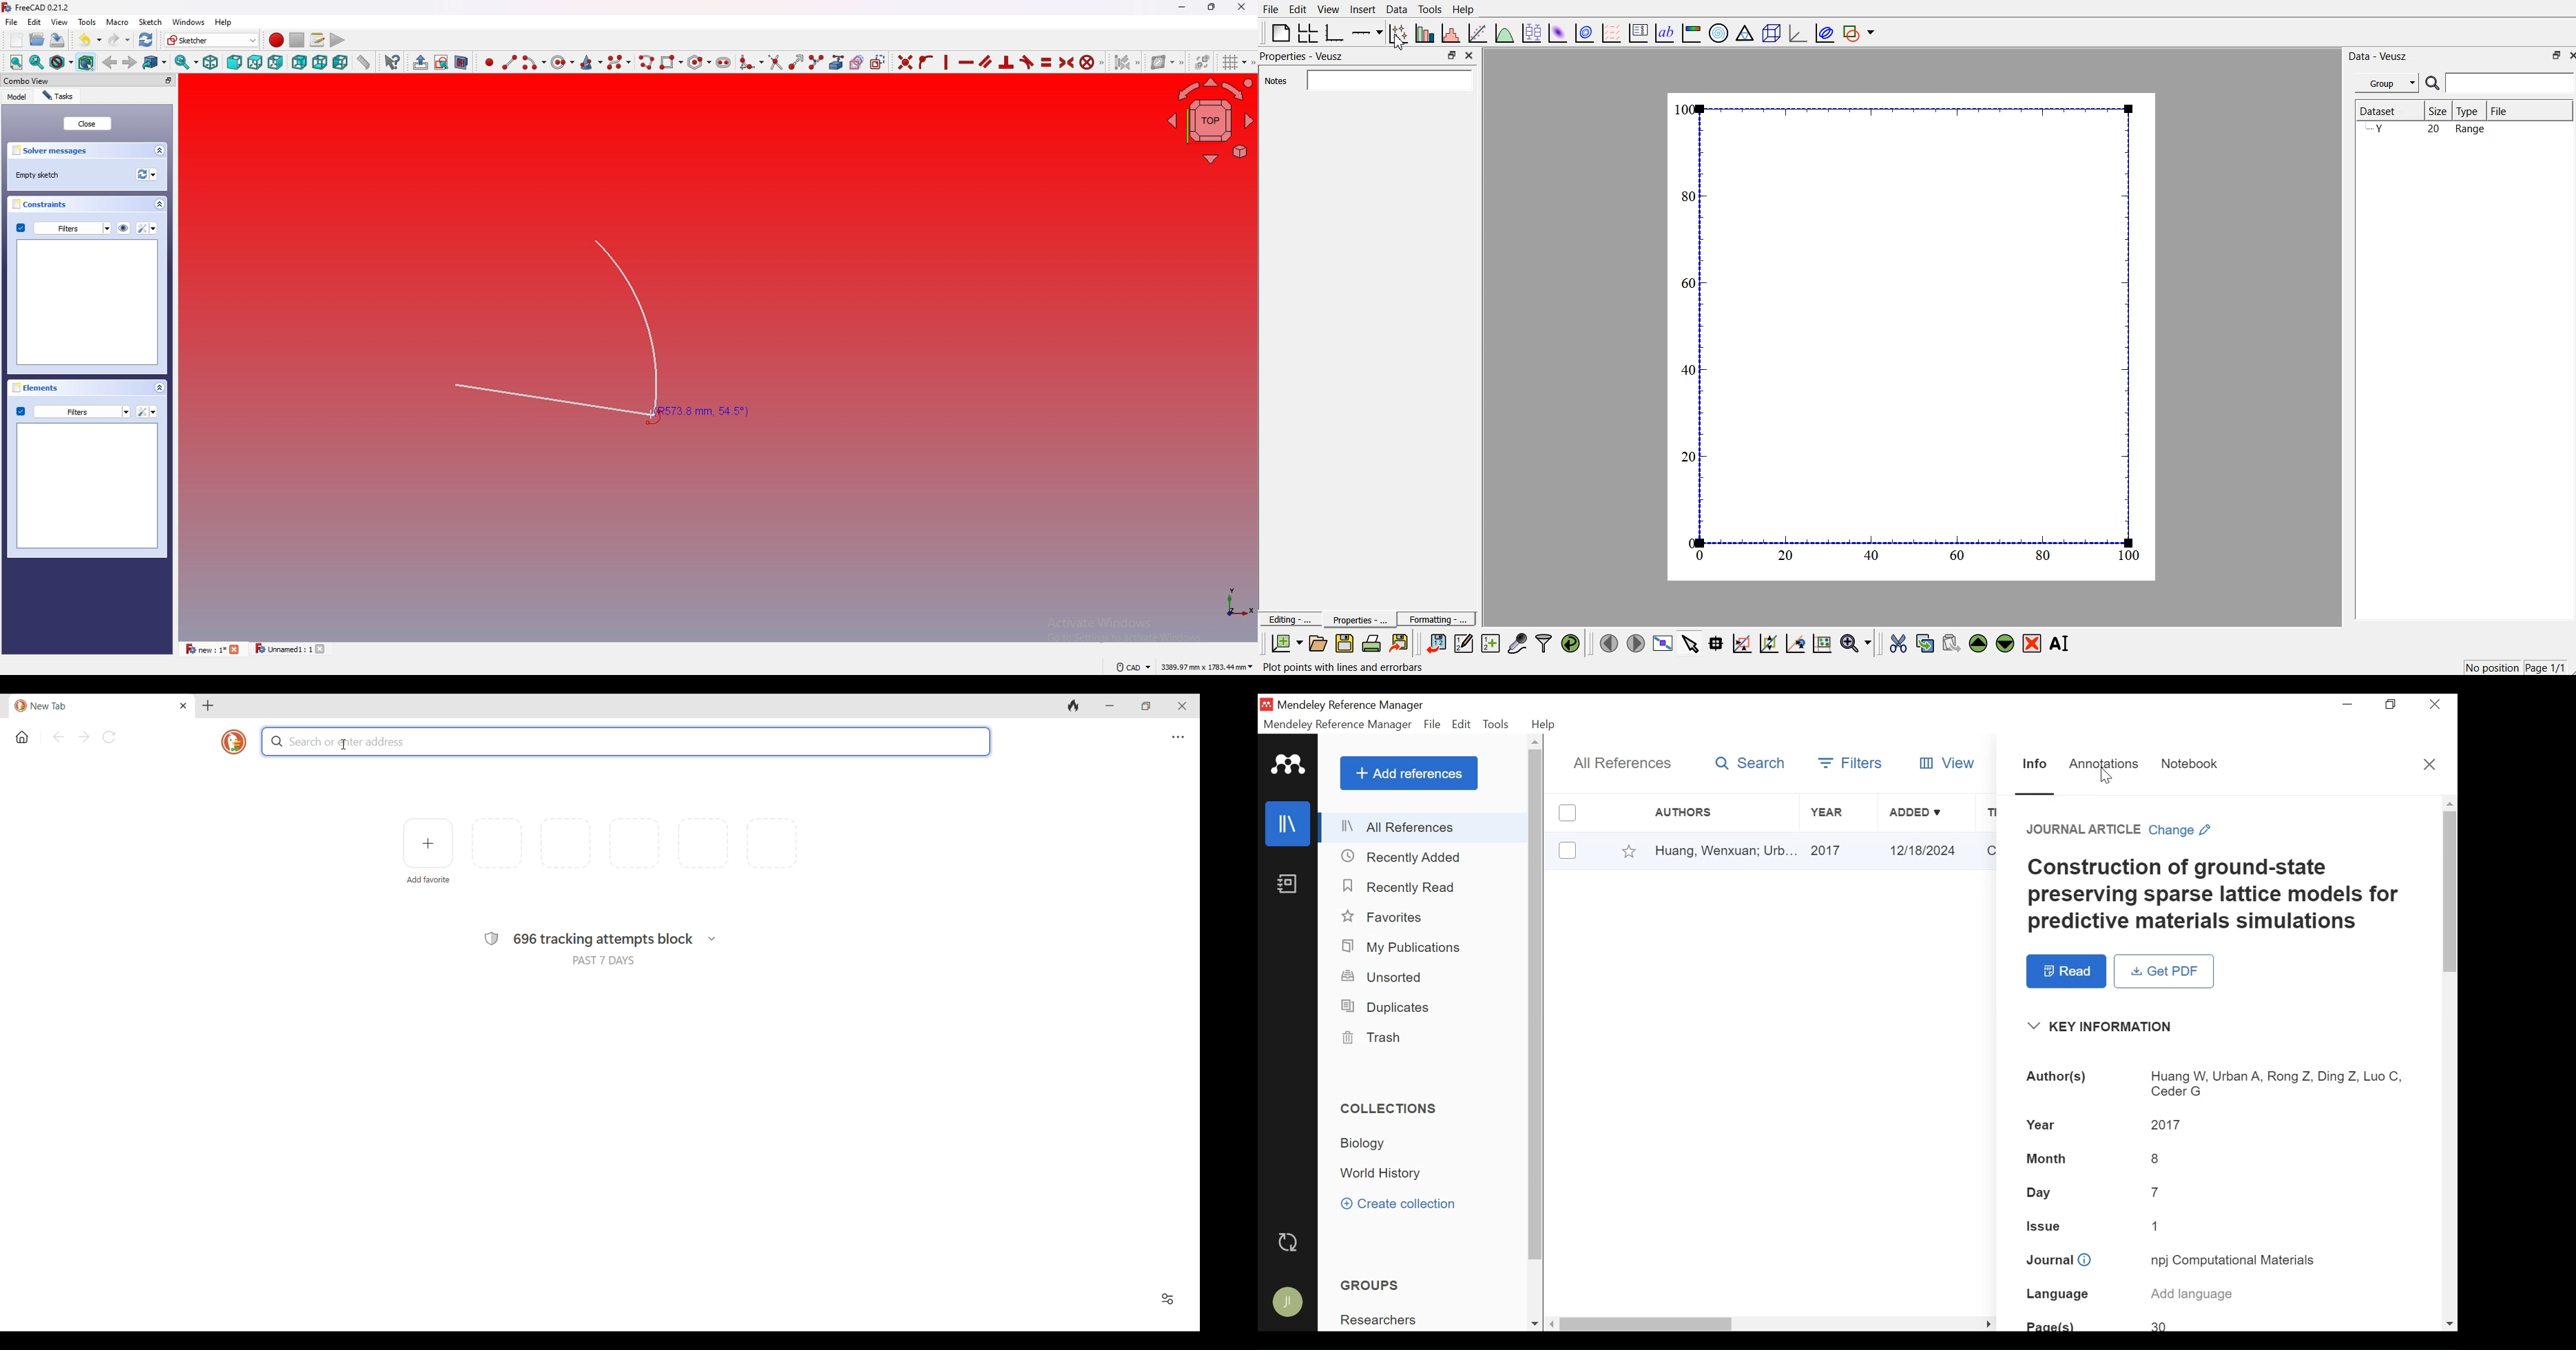 This screenshot has height=1372, width=2576. What do you see at coordinates (1857, 642) in the screenshot?
I see `Zoom function menu` at bounding box center [1857, 642].